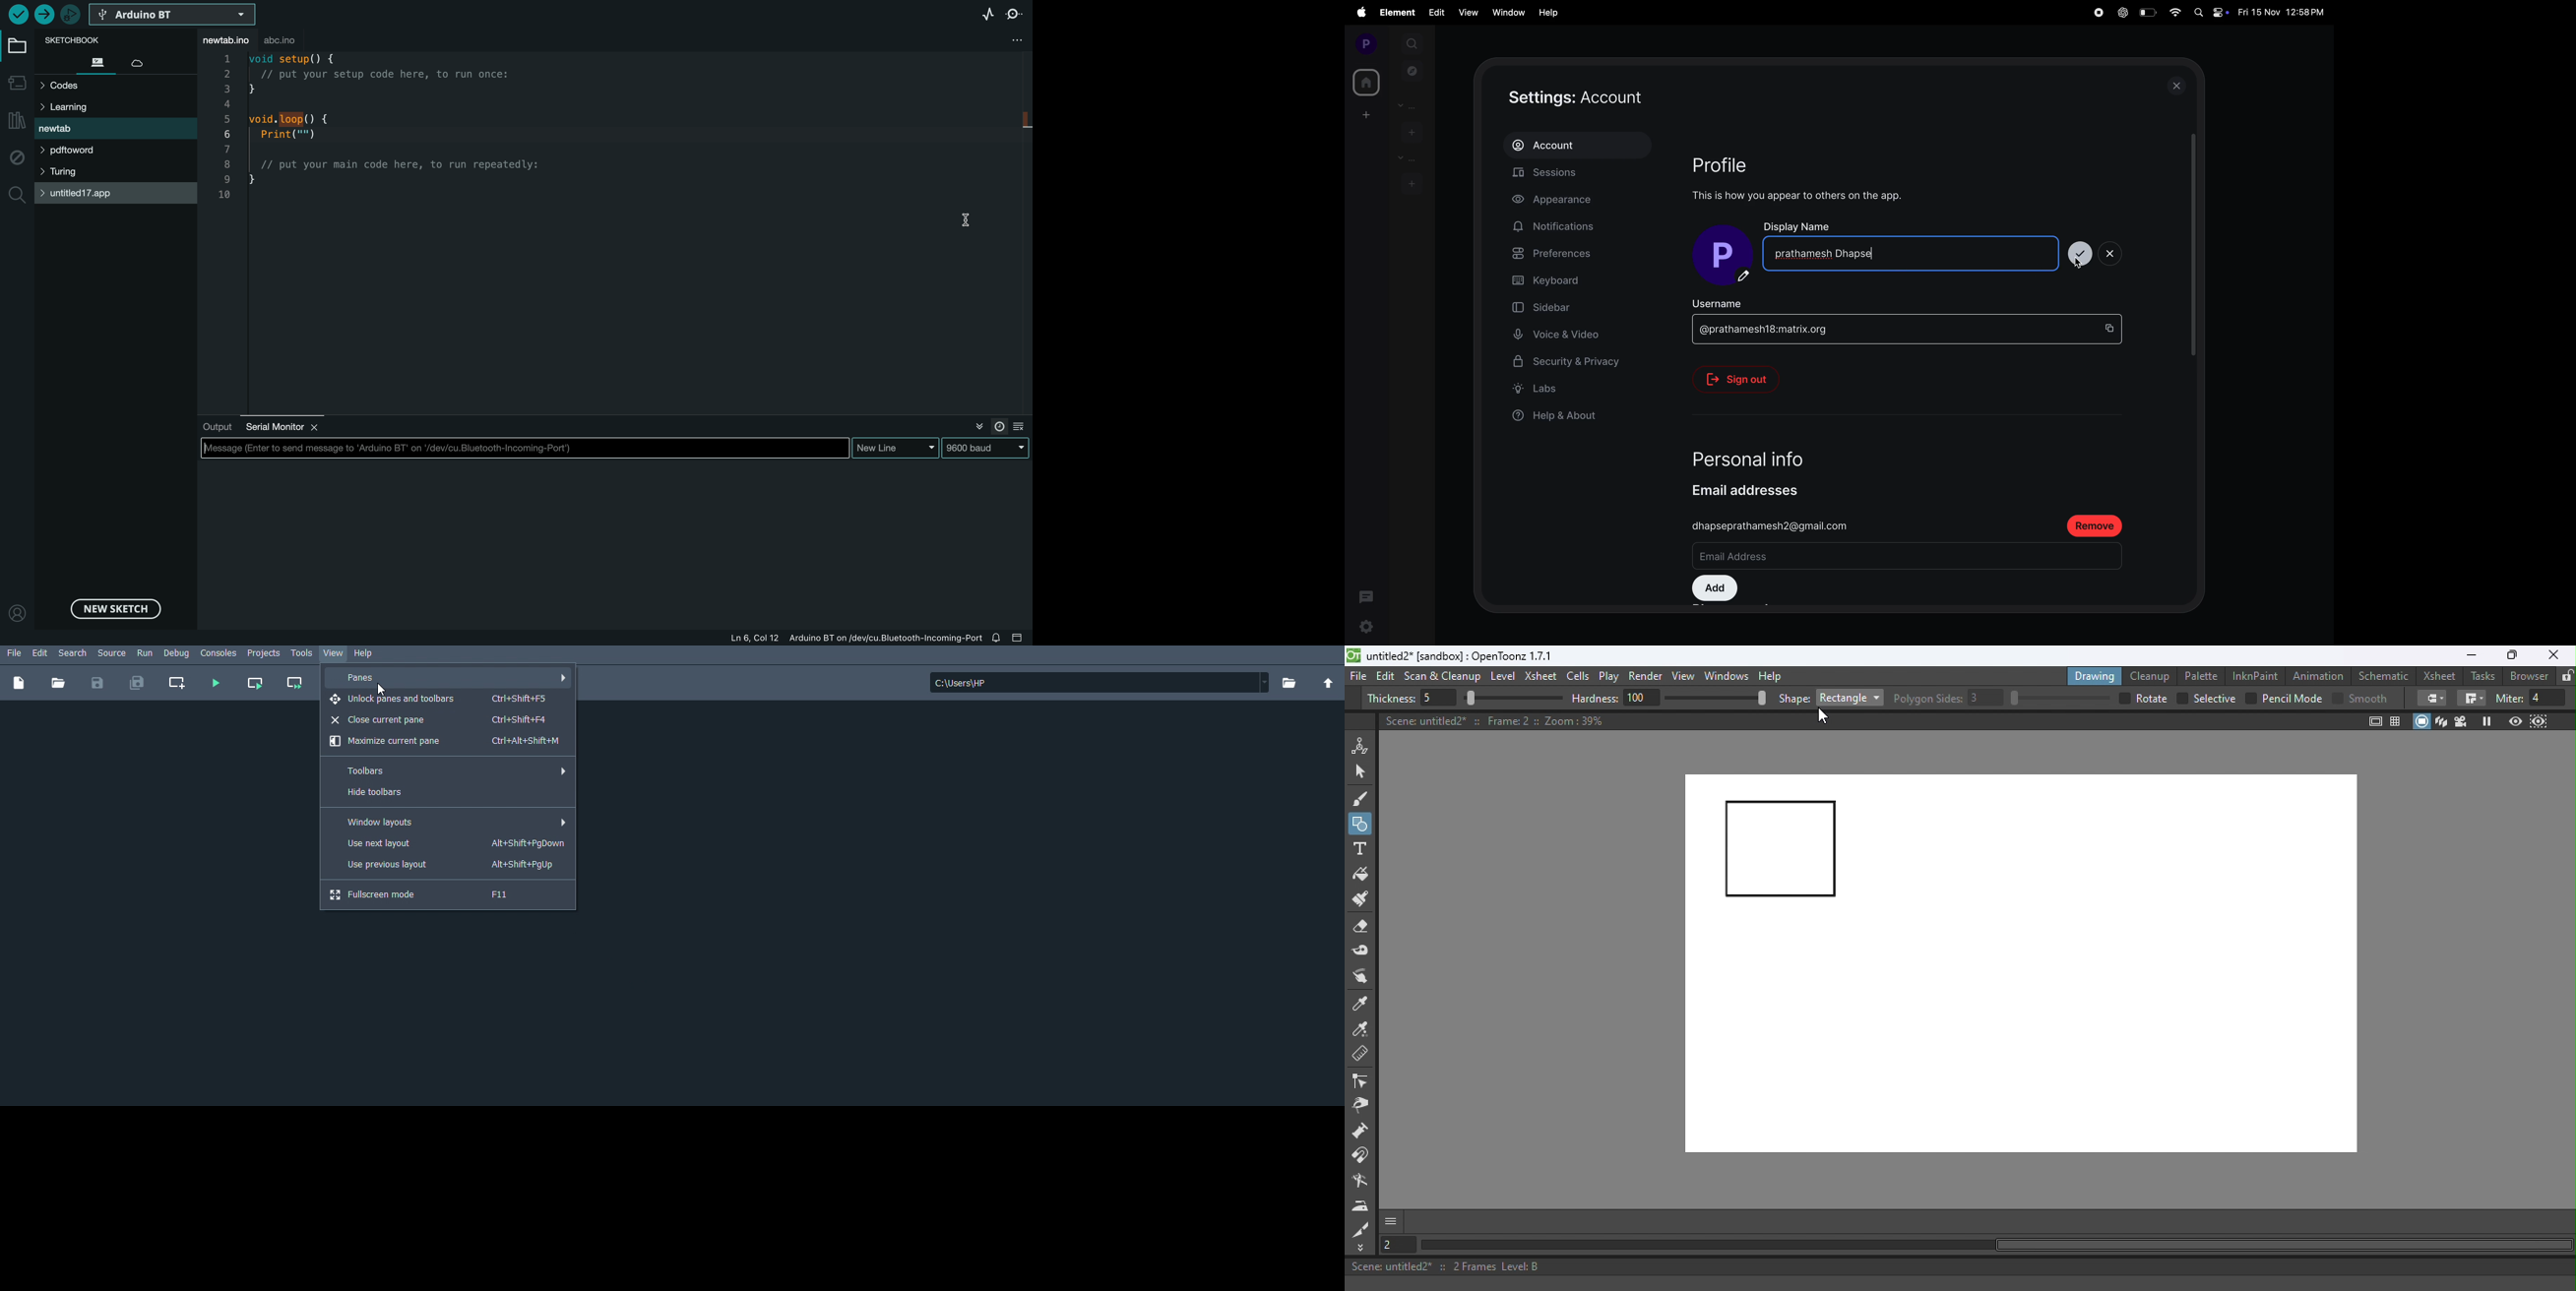  I want to click on Maximize current pane, so click(446, 742).